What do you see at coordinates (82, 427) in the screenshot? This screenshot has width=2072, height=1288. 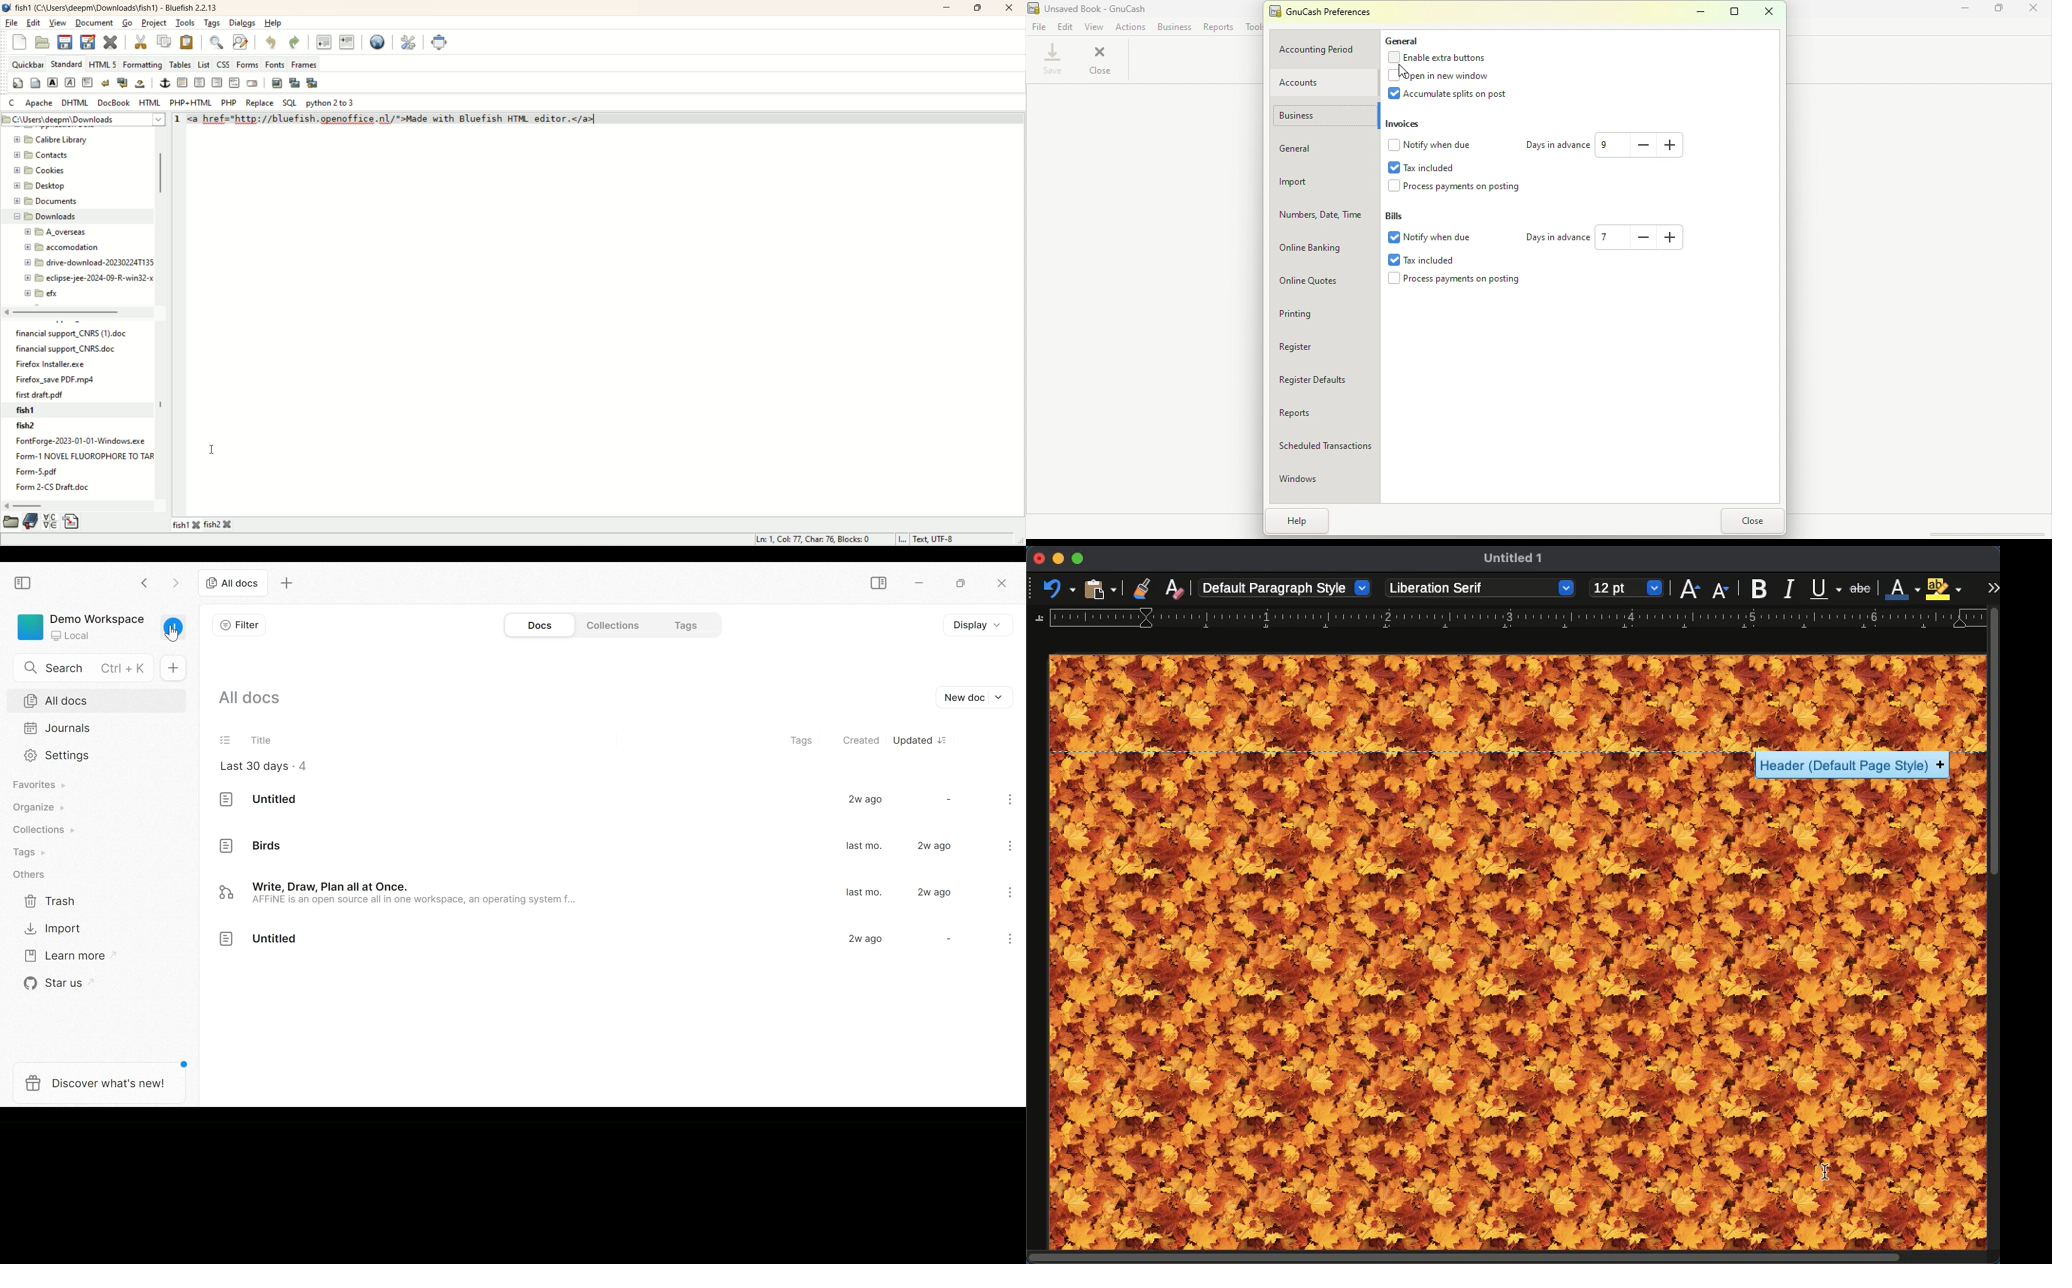 I see `fish2` at bounding box center [82, 427].